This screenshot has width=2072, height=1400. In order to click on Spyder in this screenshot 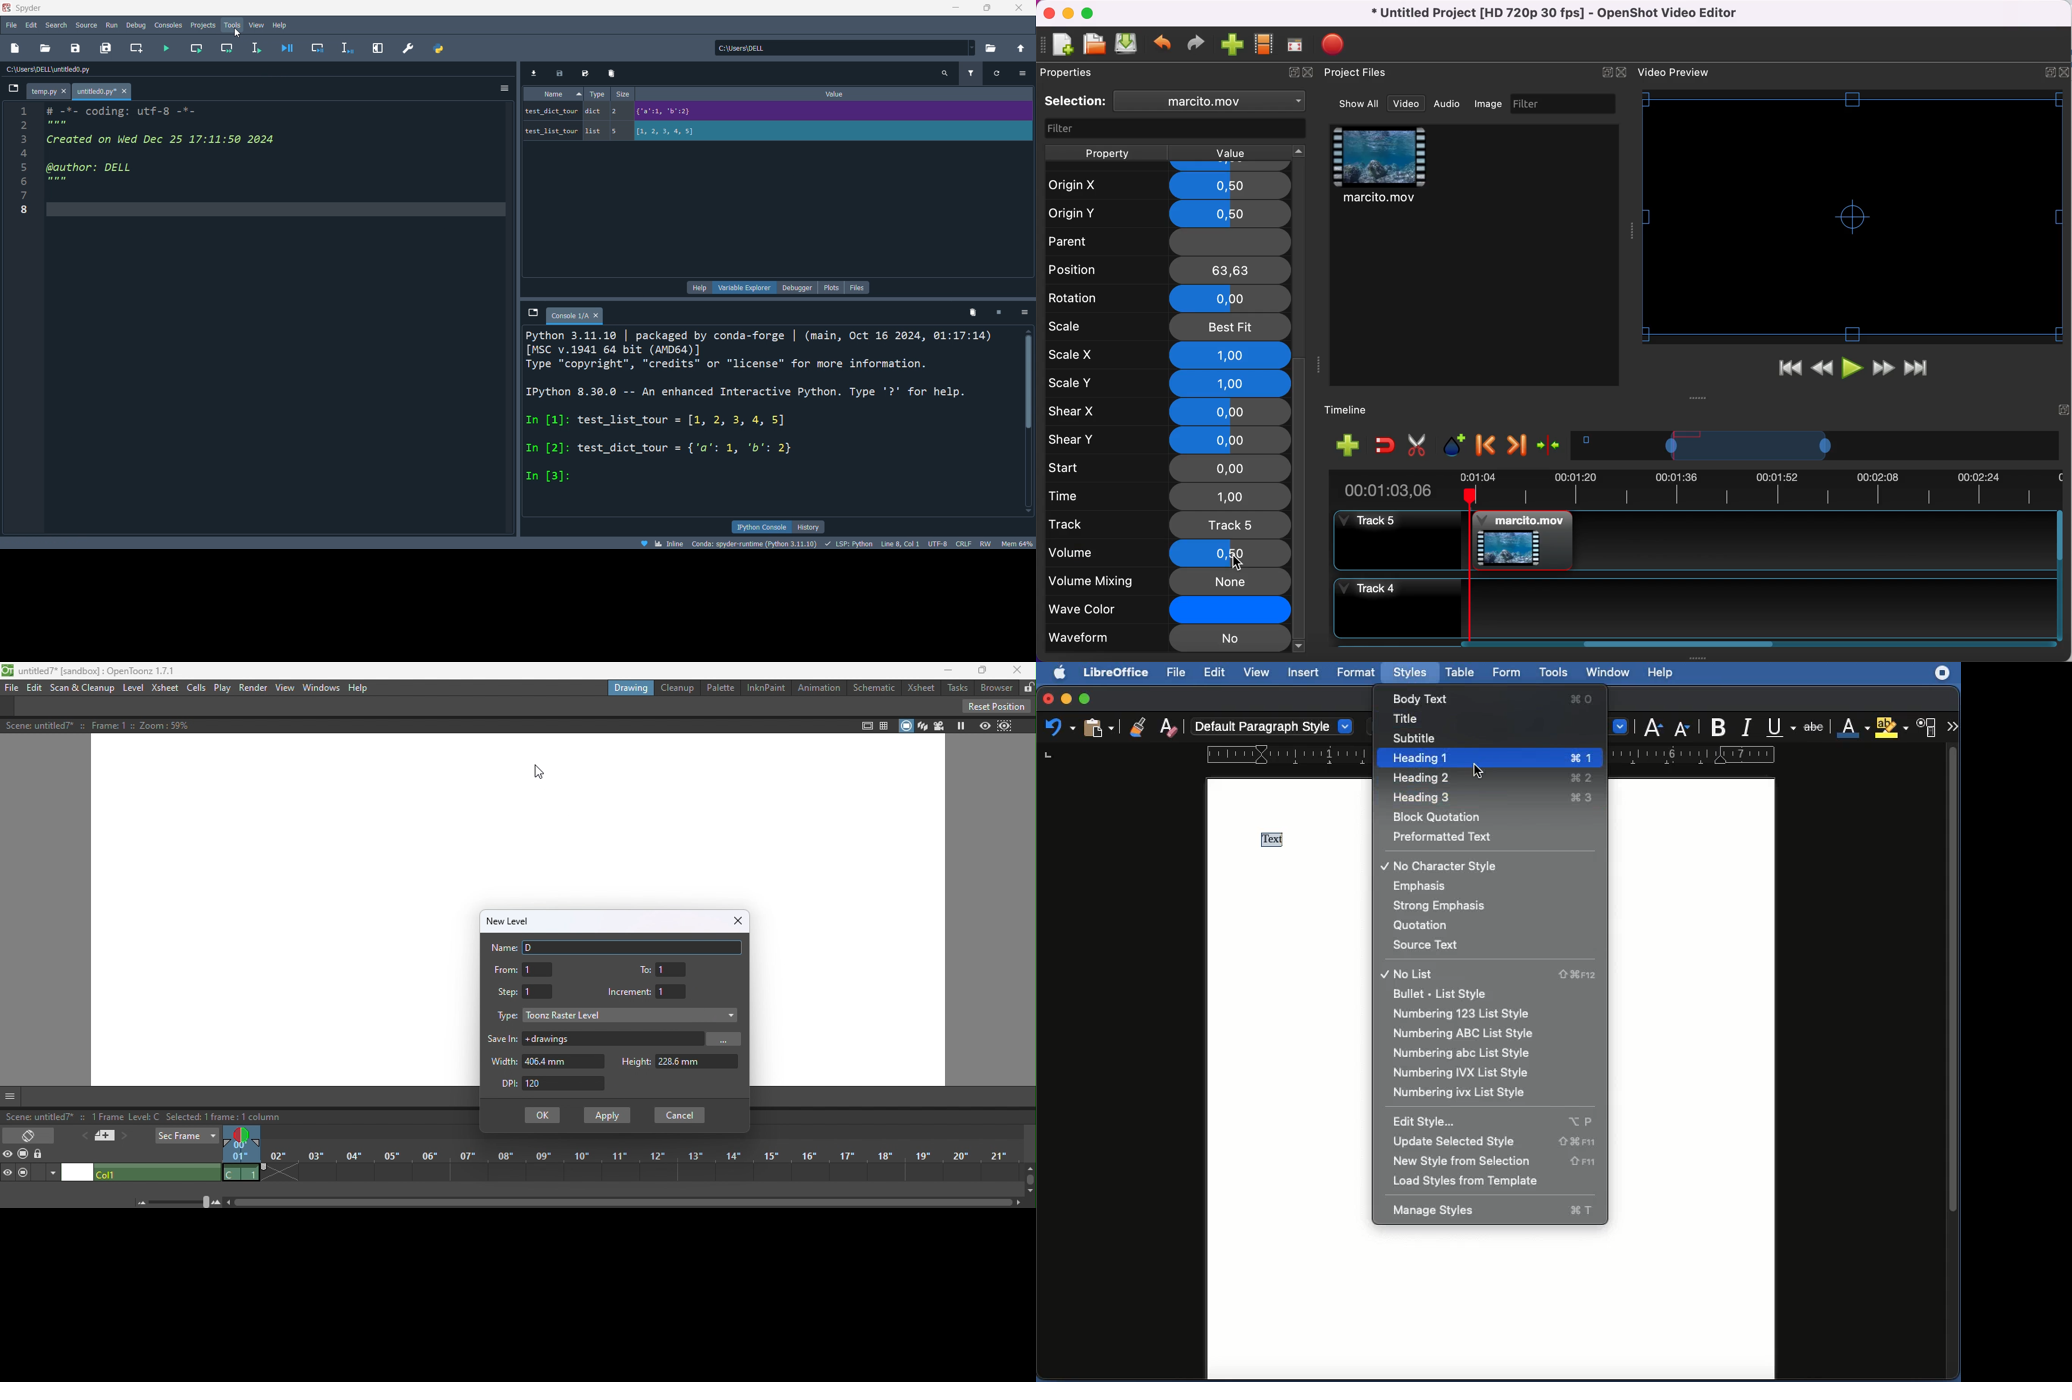, I will do `click(467, 8)`.